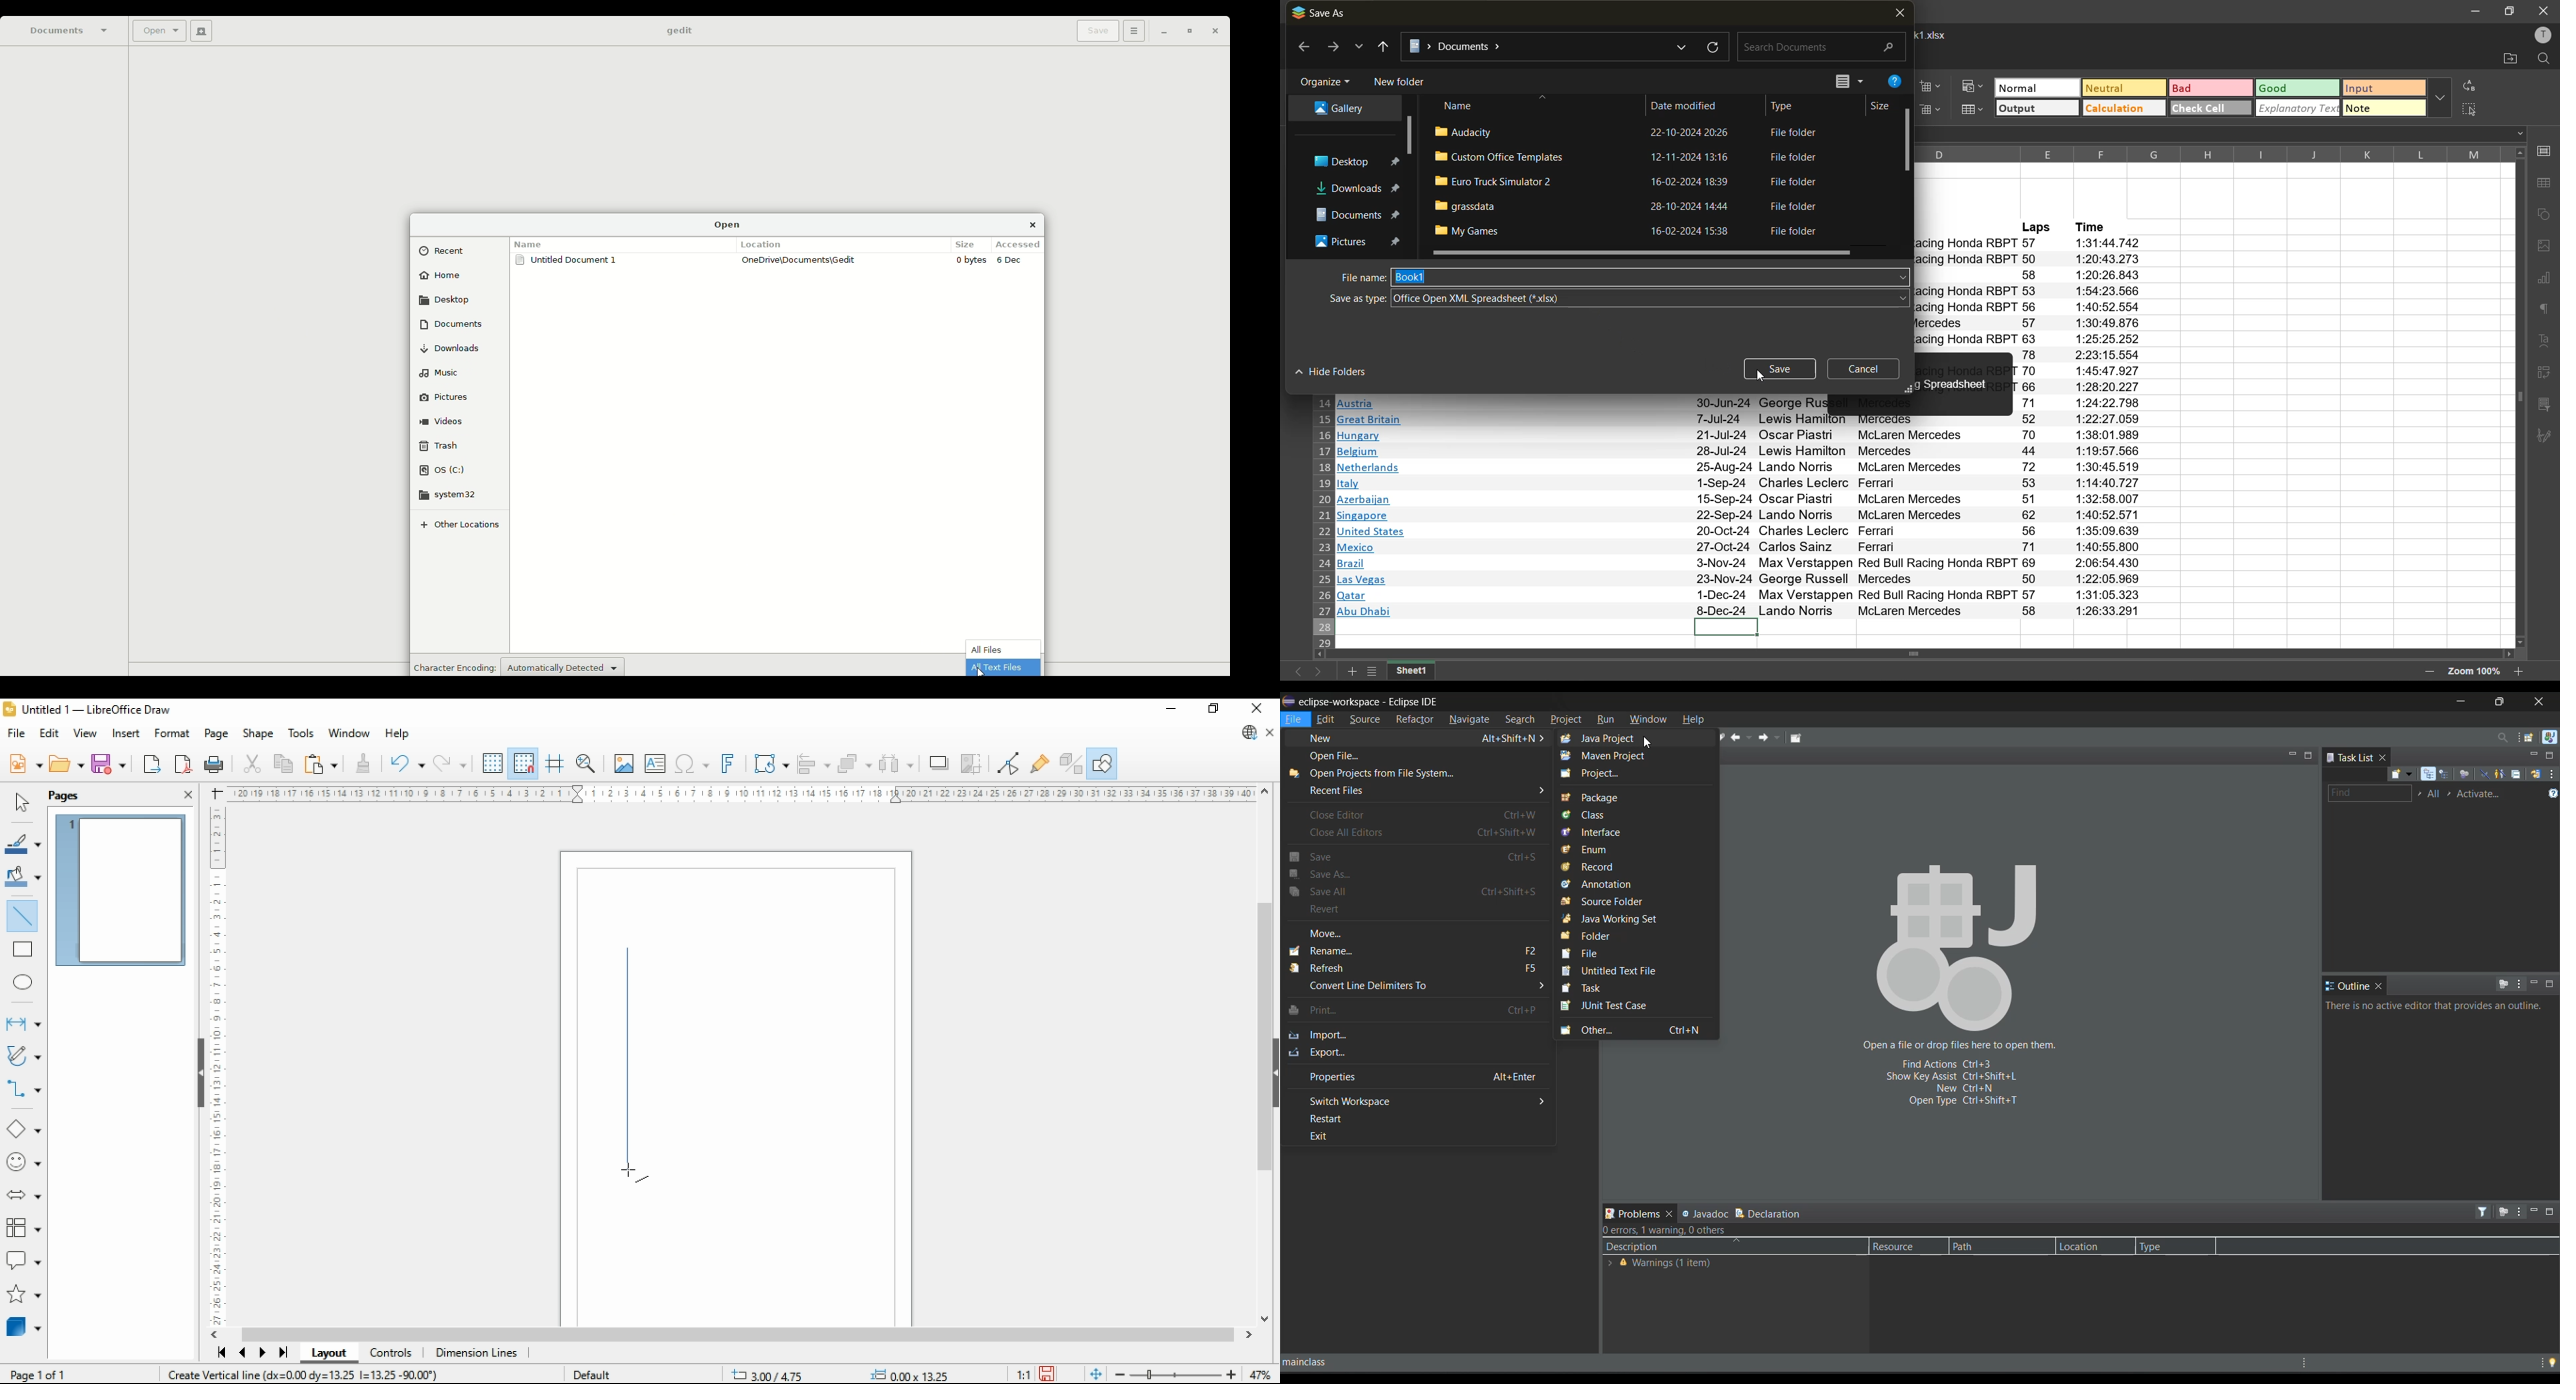  Describe the element at coordinates (23, 980) in the screenshot. I see `ellipse` at that location.